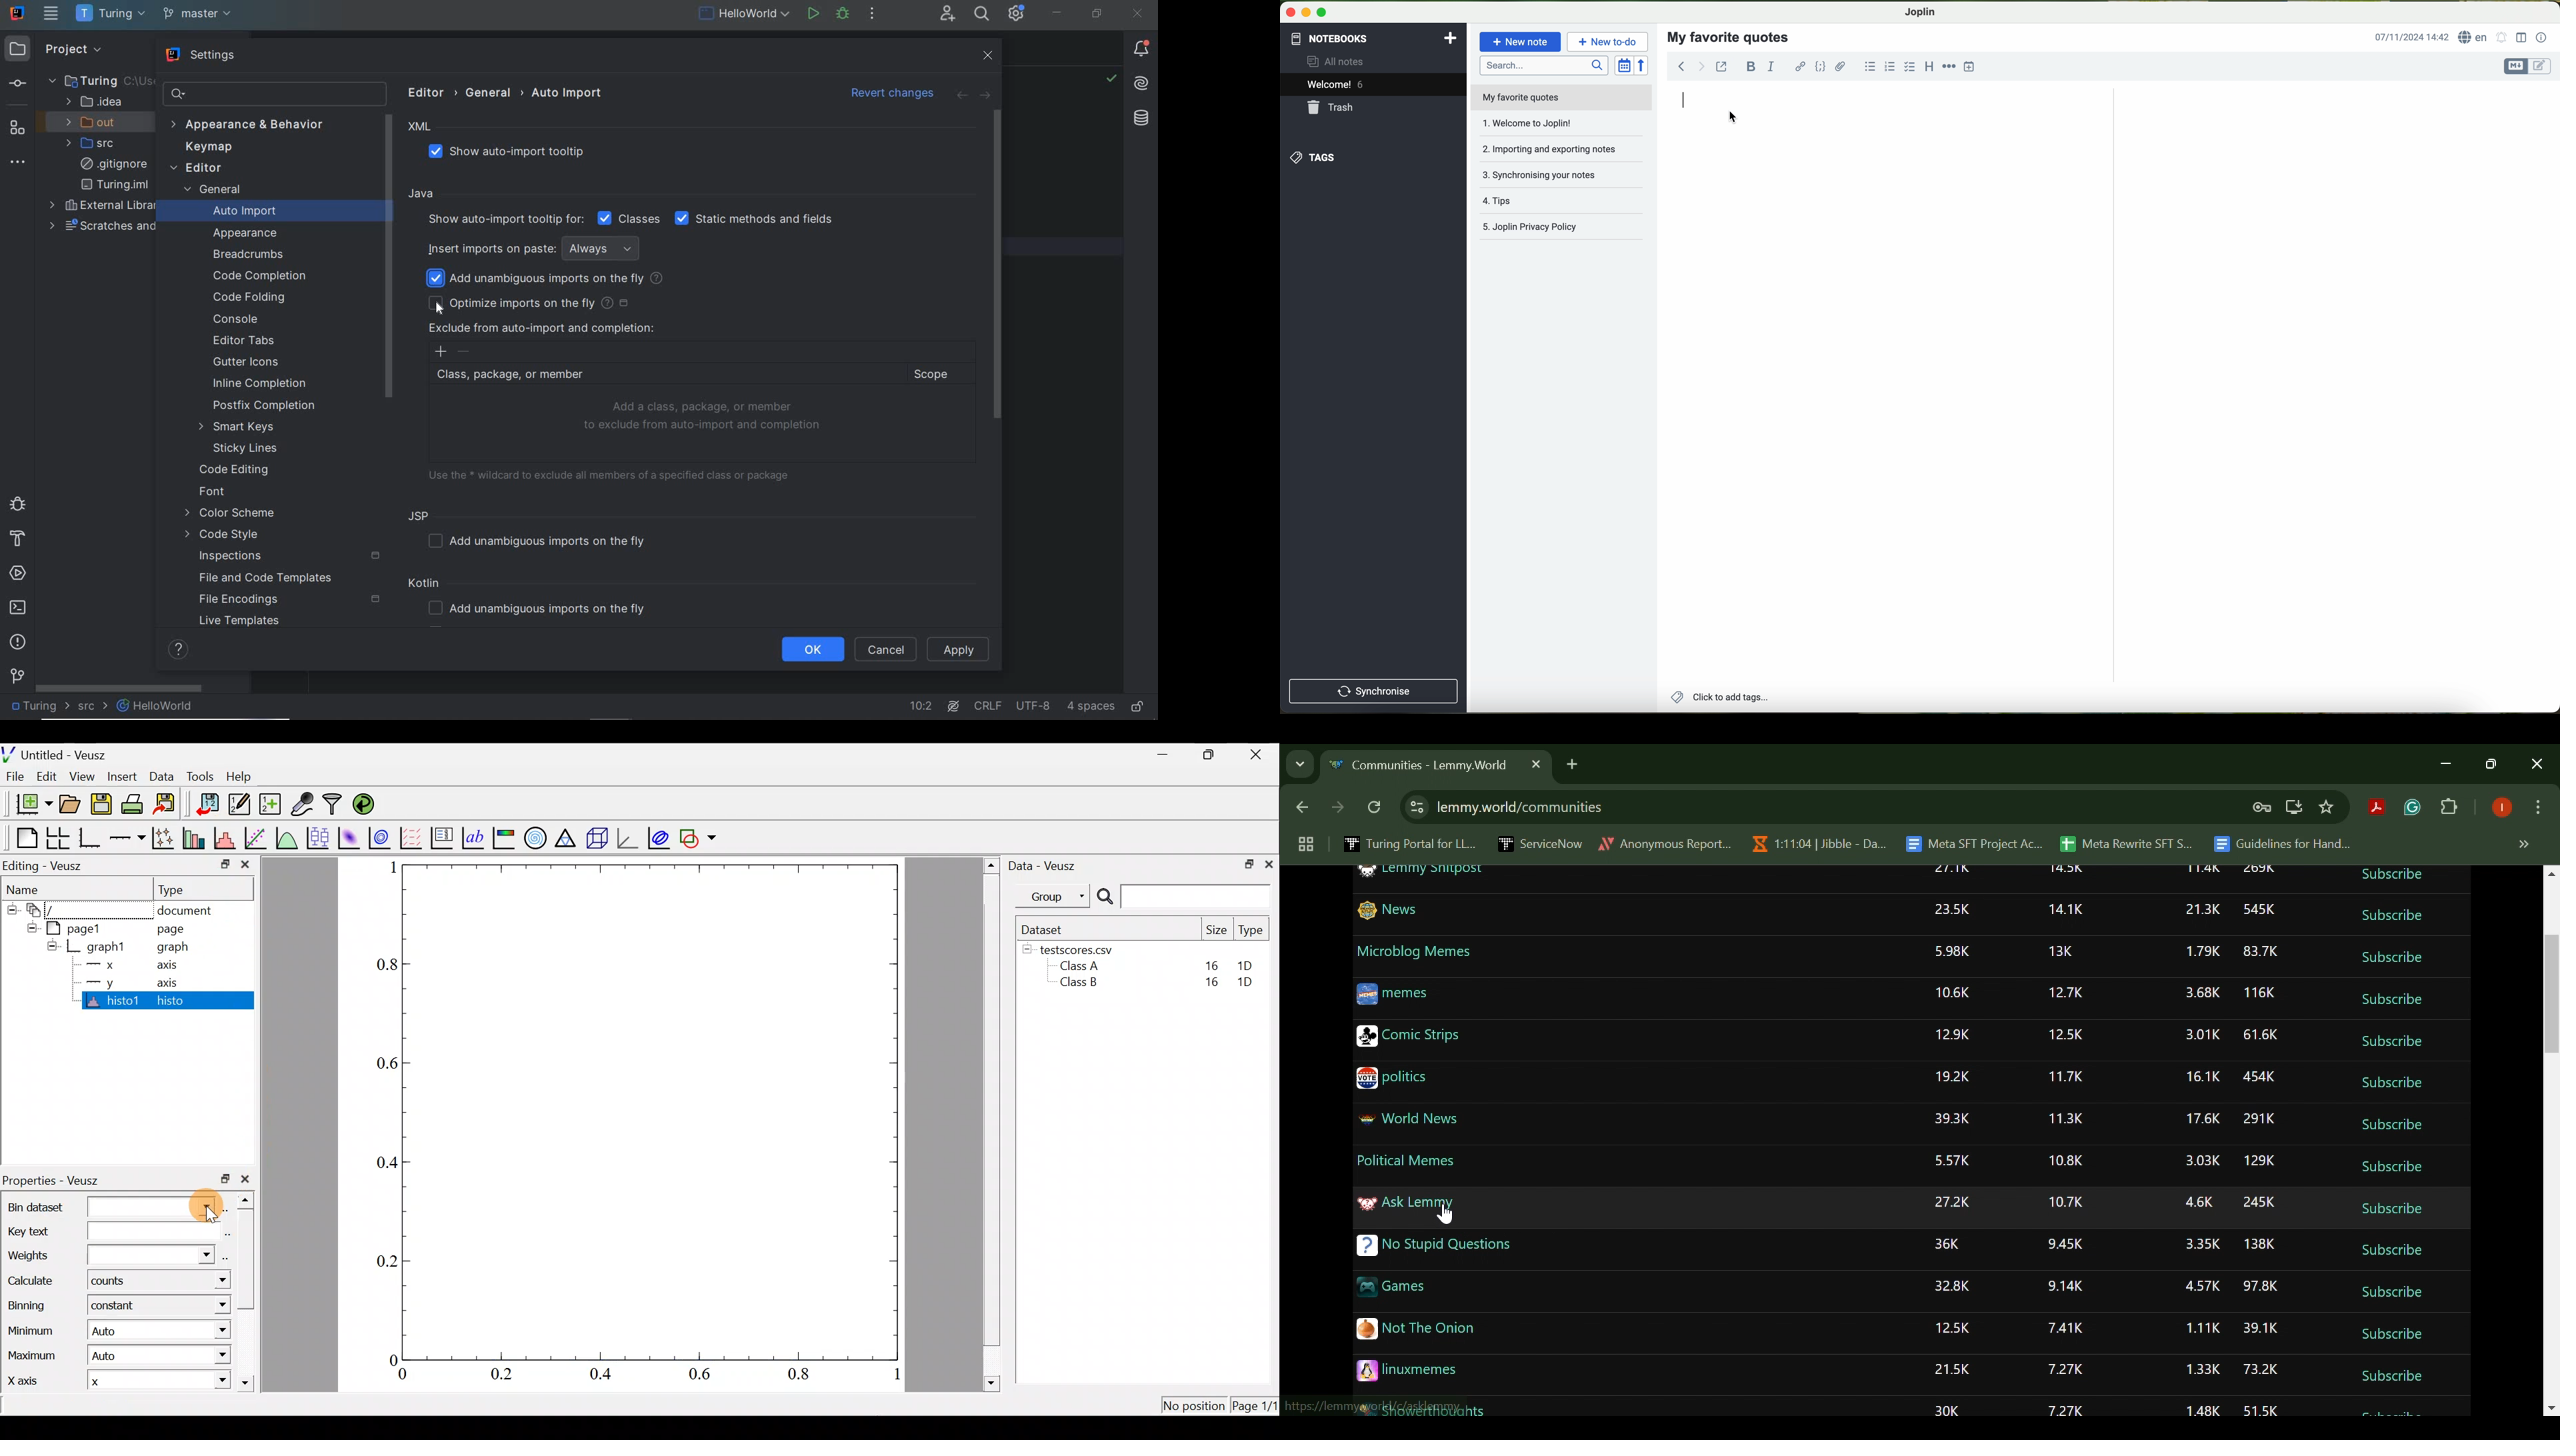  Describe the element at coordinates (1609, 42) in the screenshot. I see `new to-do` at that location.